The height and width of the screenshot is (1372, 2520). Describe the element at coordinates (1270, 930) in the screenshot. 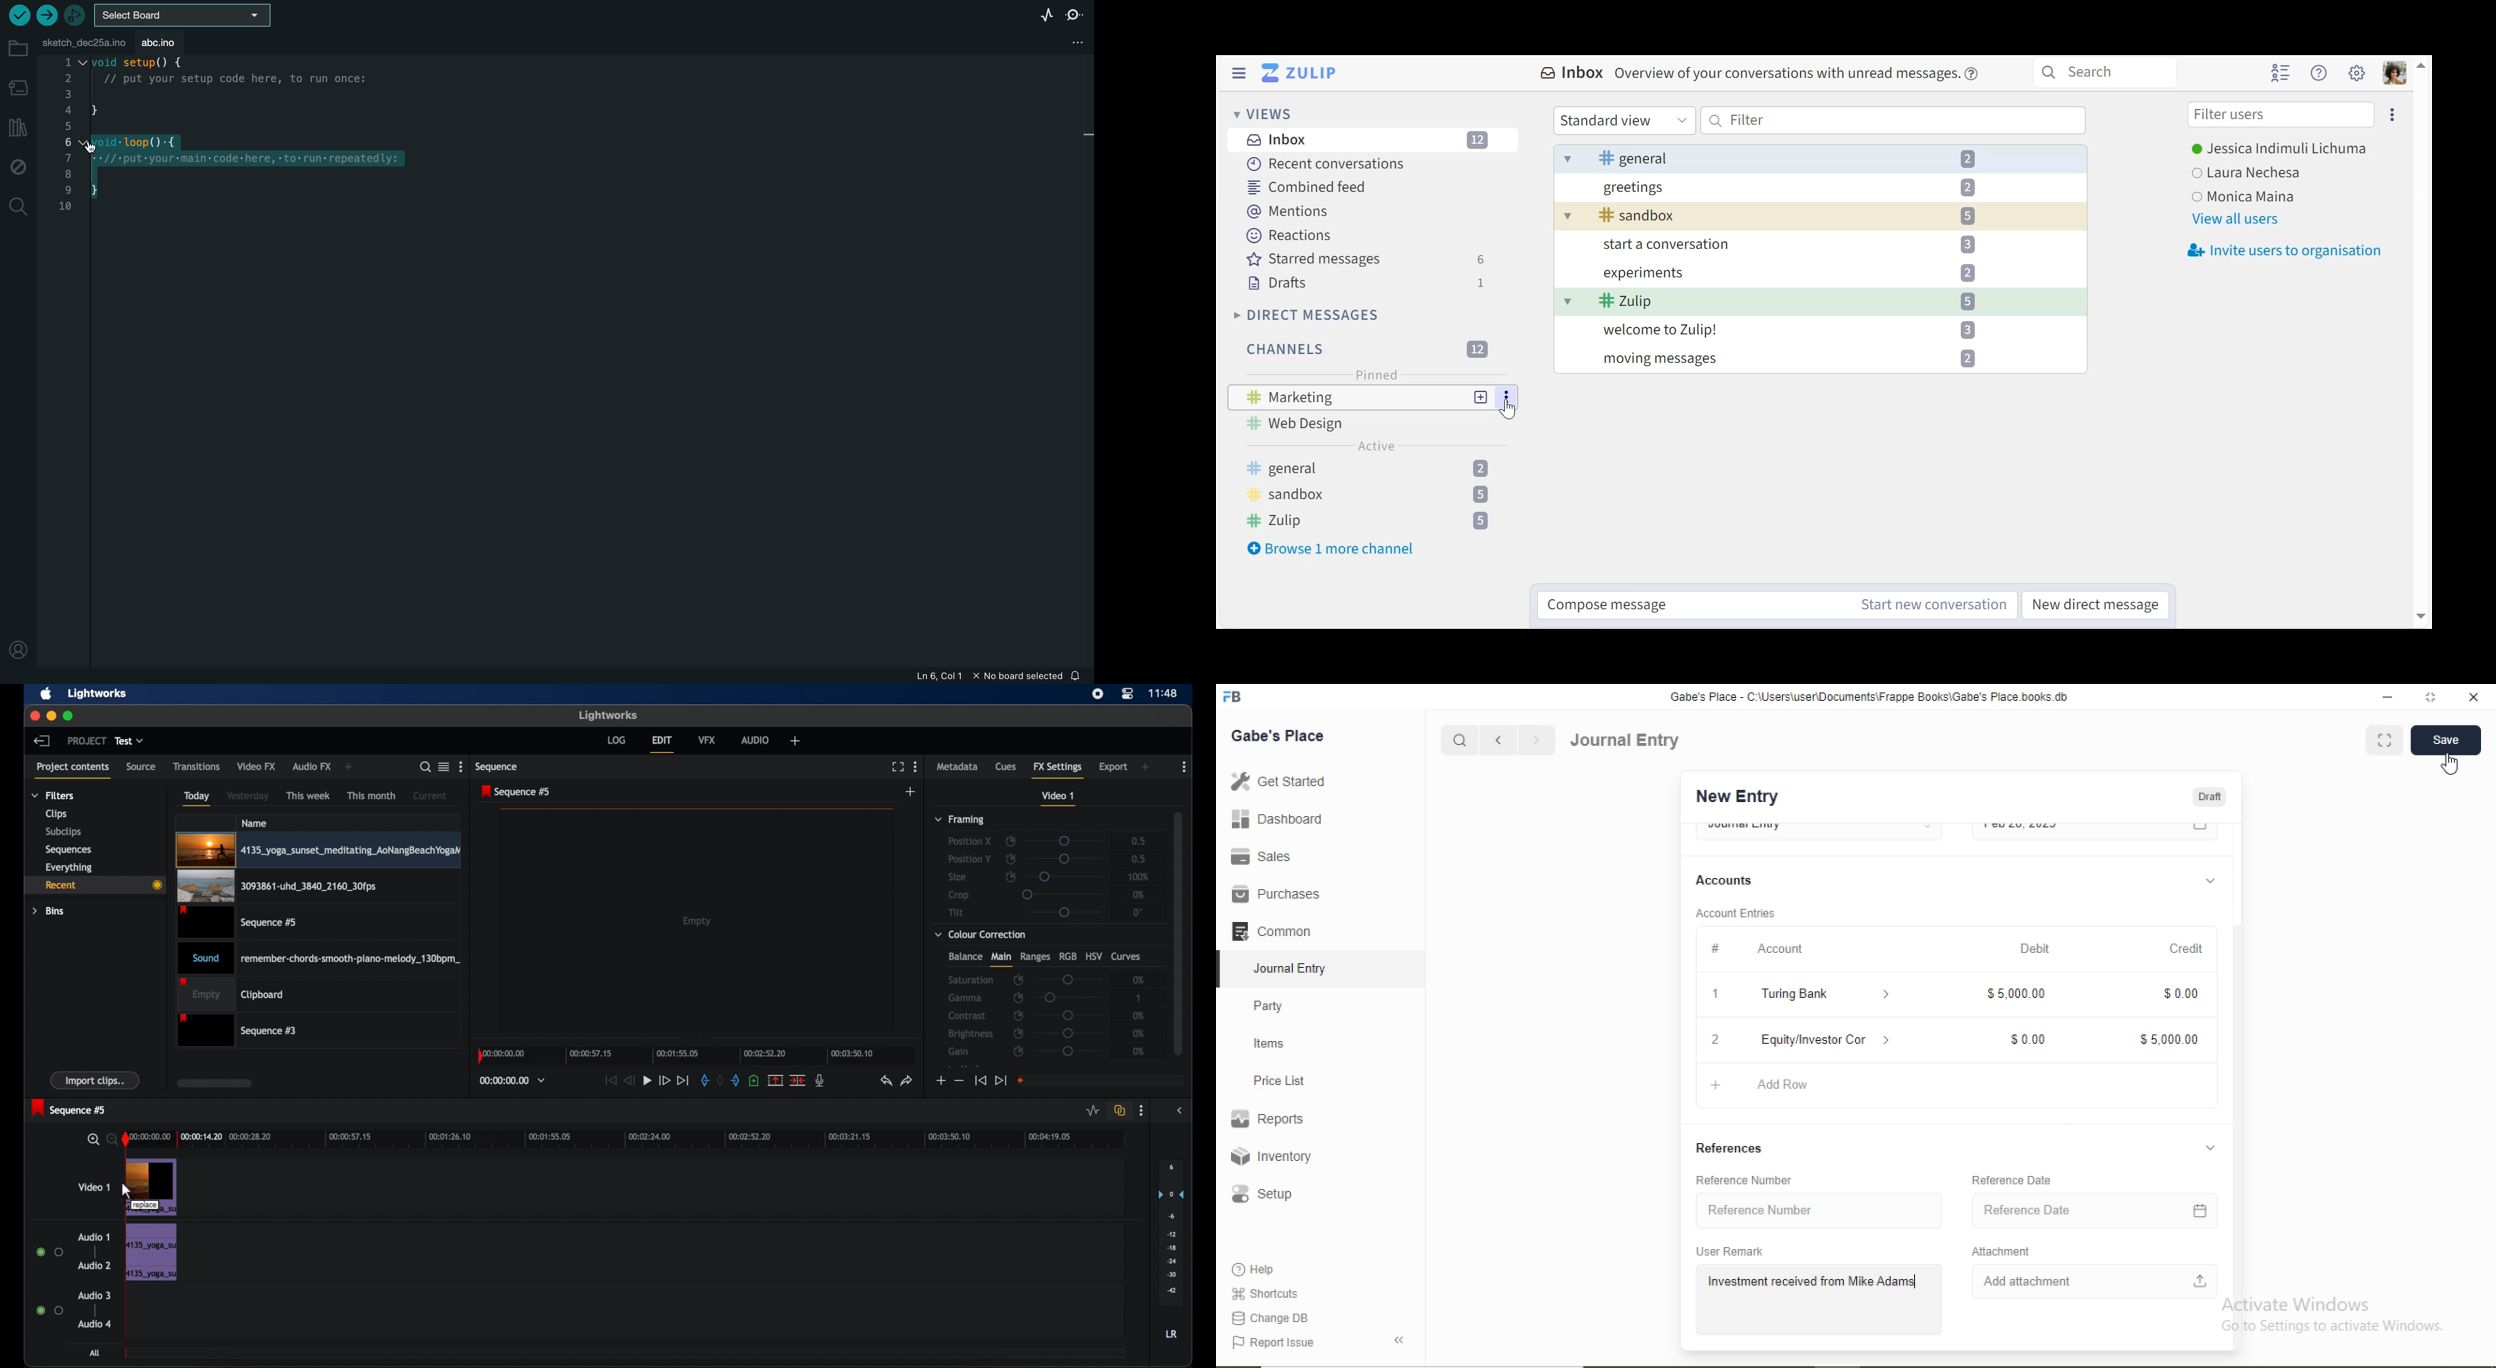

I see `Common` at that location.